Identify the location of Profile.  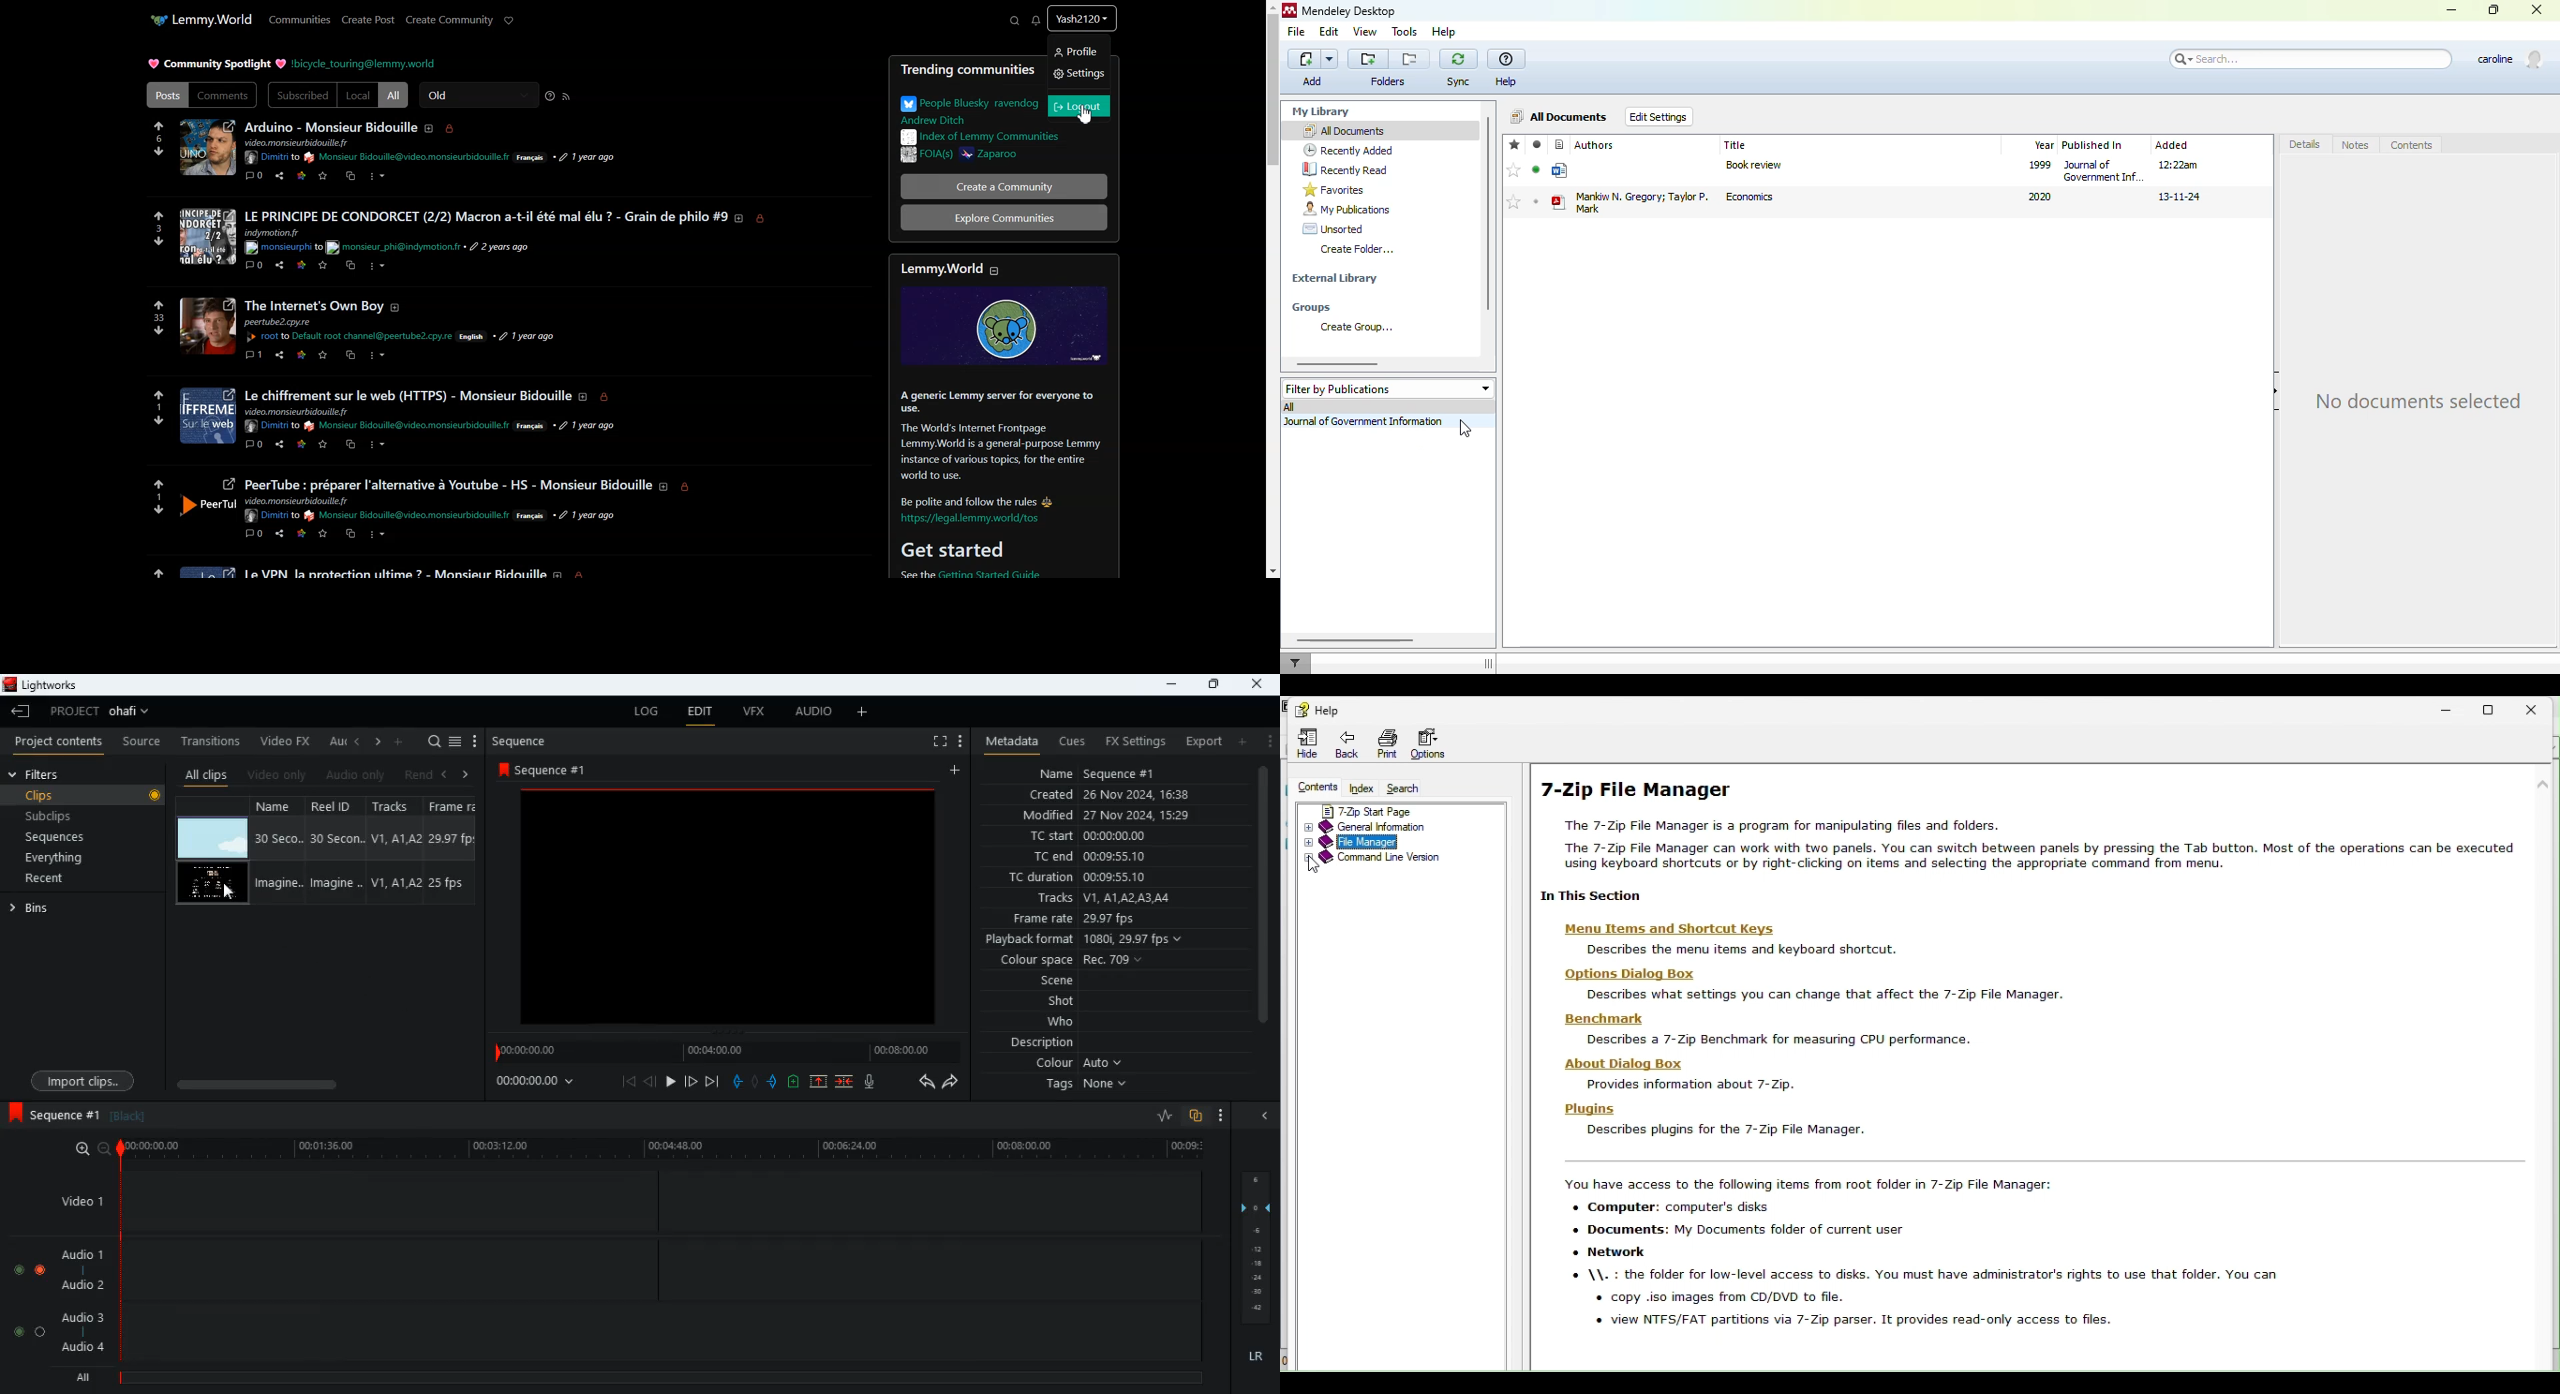
(1078, 52).